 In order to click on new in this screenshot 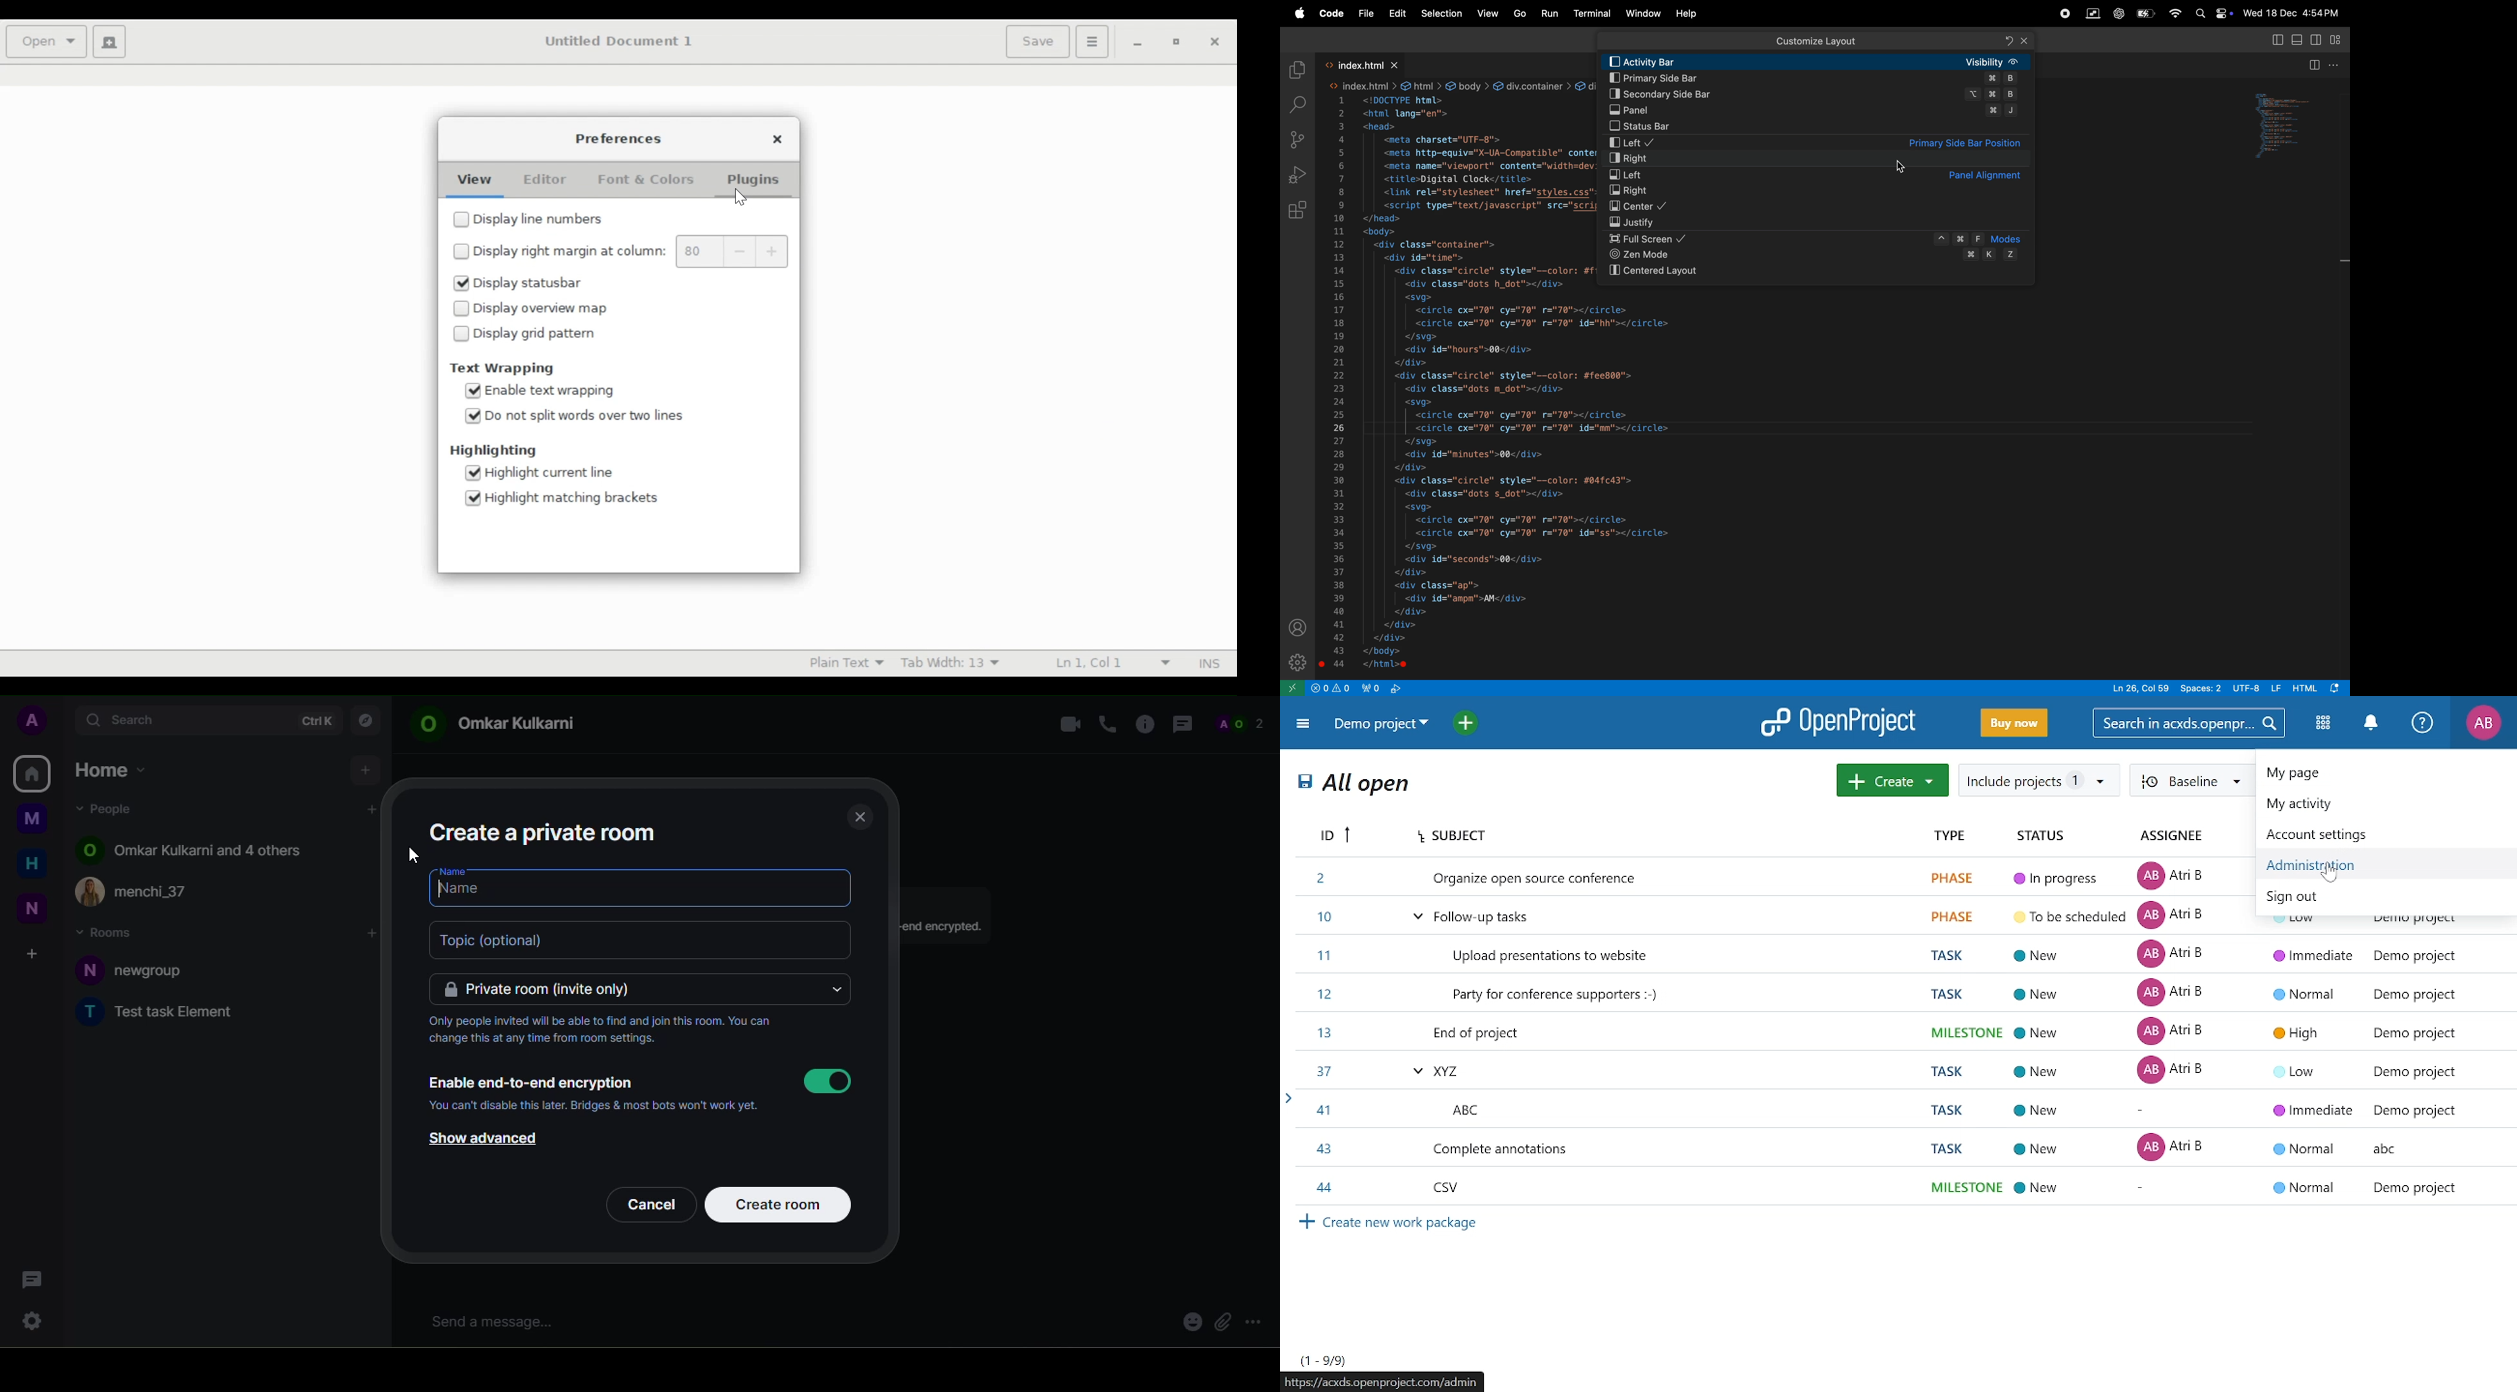, I will do `click(32, 910)`.